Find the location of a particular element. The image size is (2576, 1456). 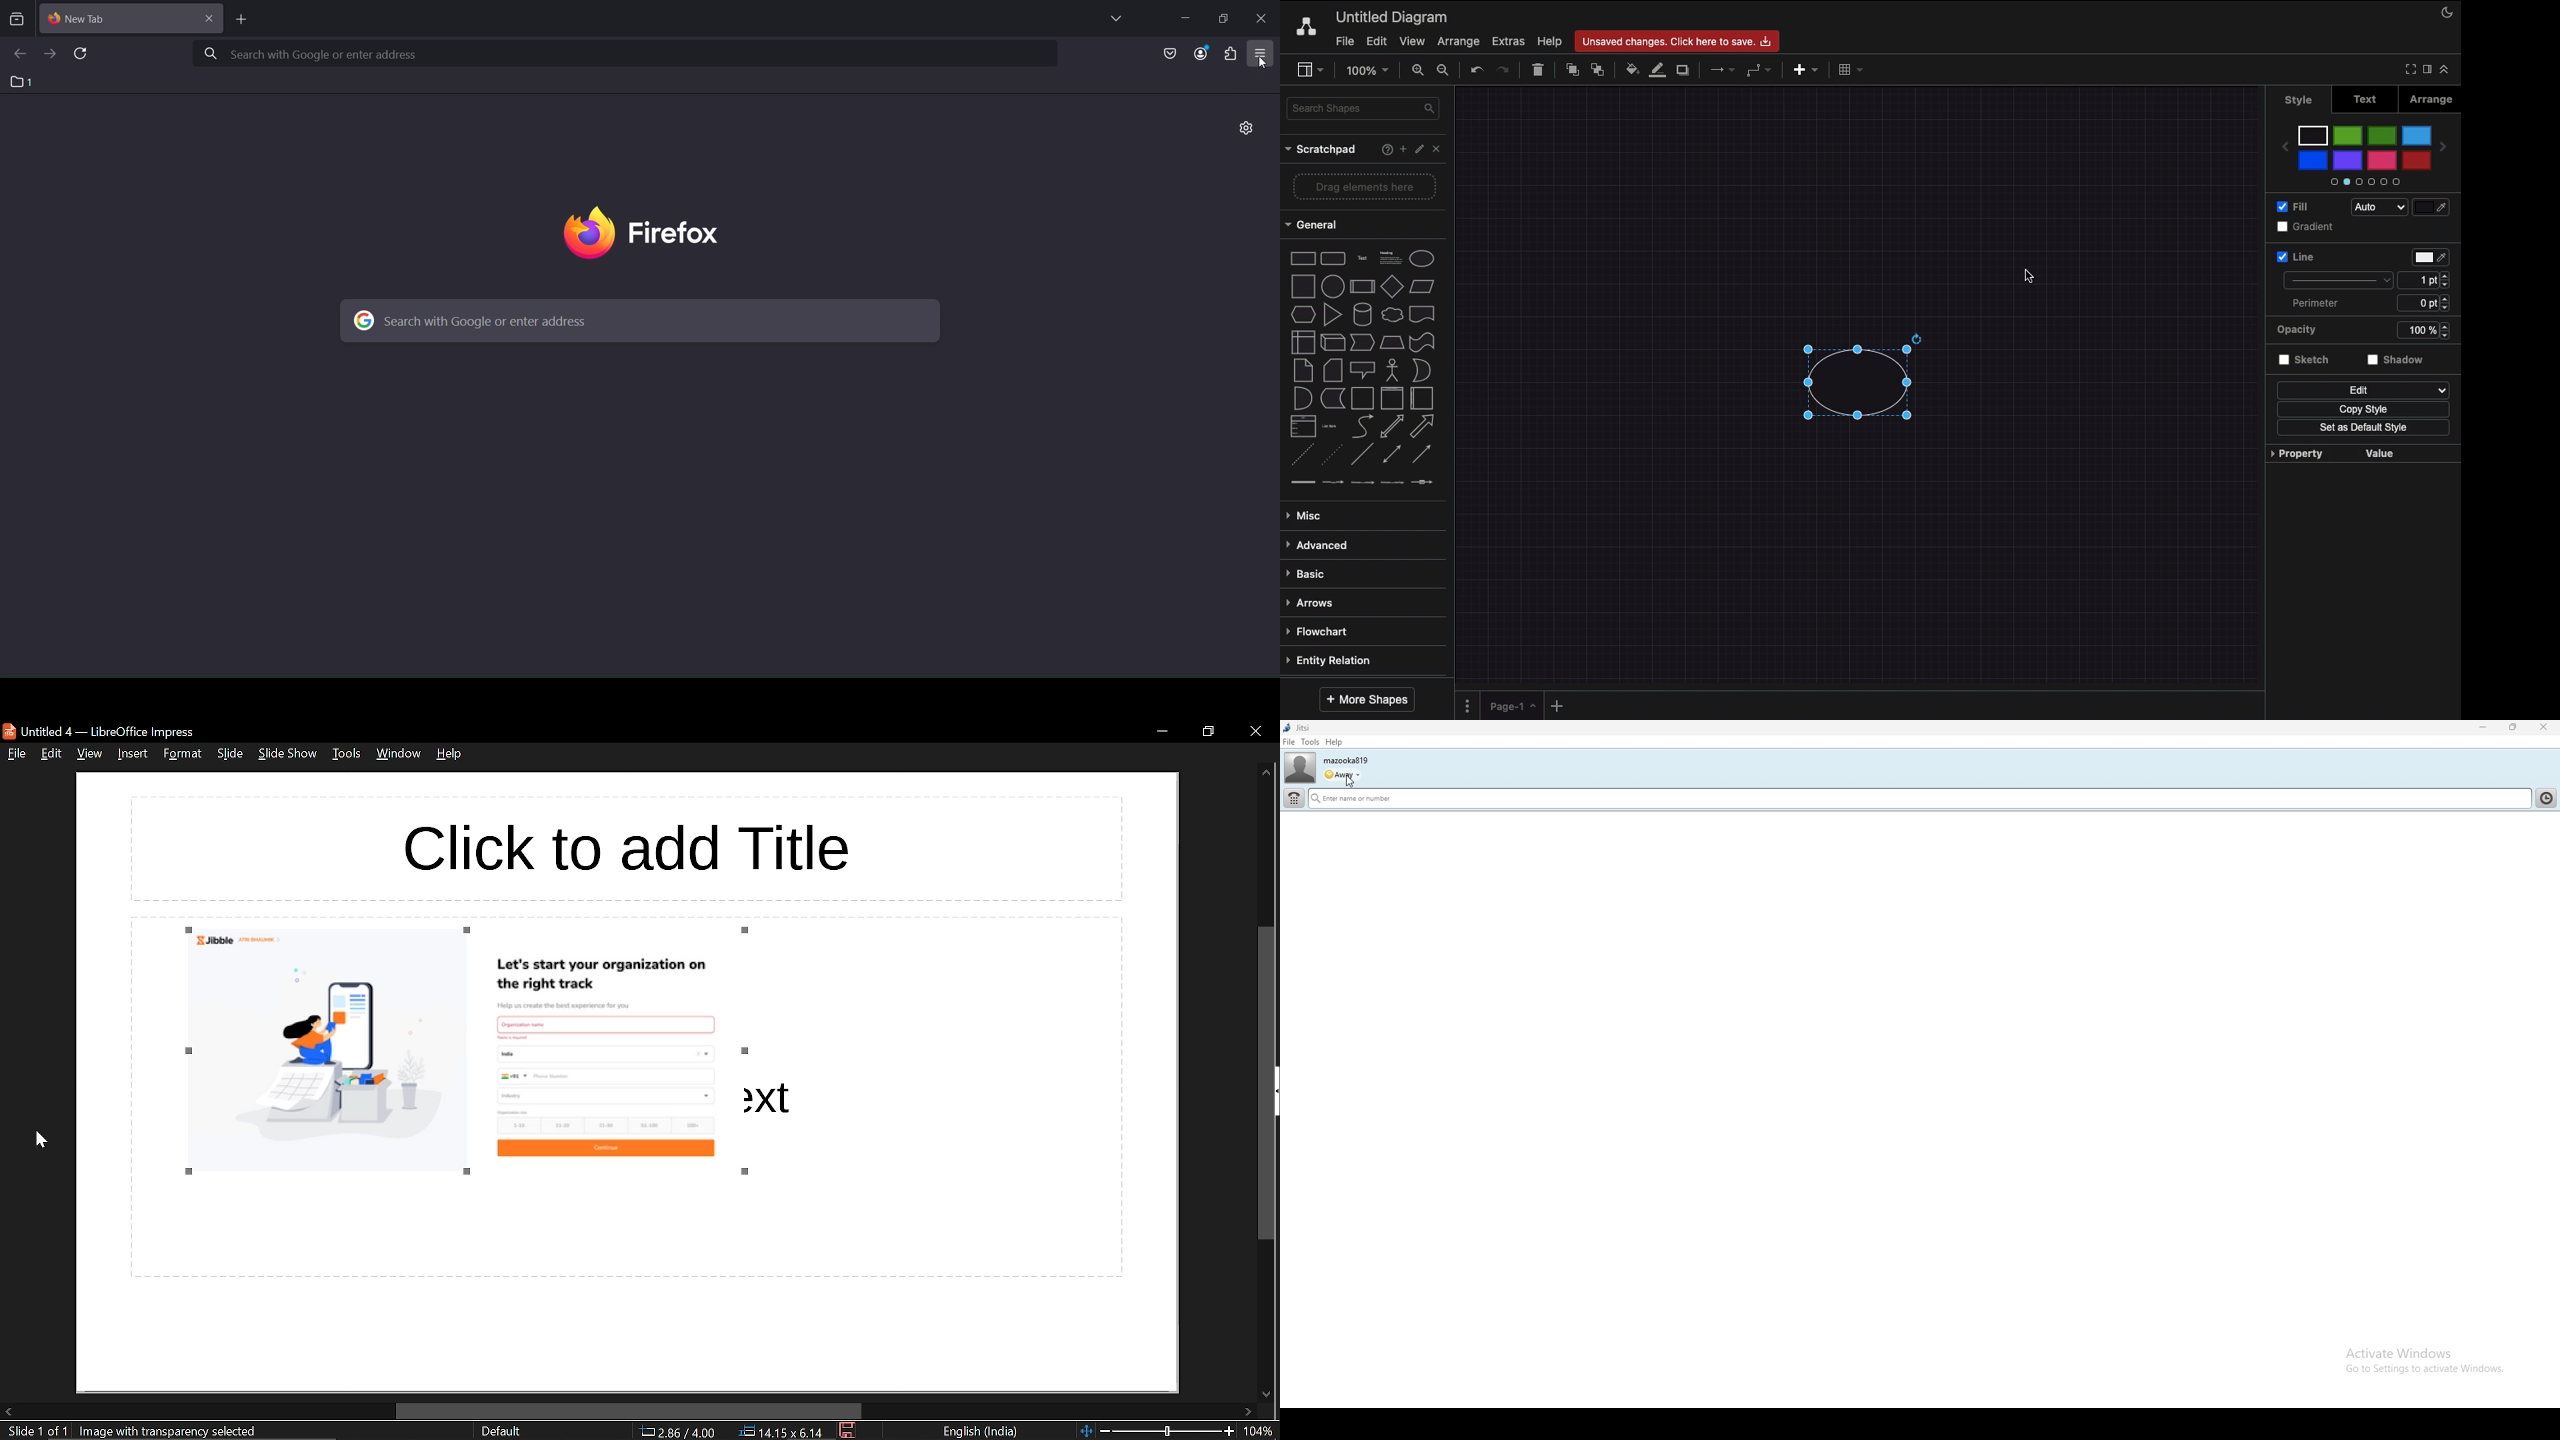

Cylinder is located at coordinates (1362, 315).